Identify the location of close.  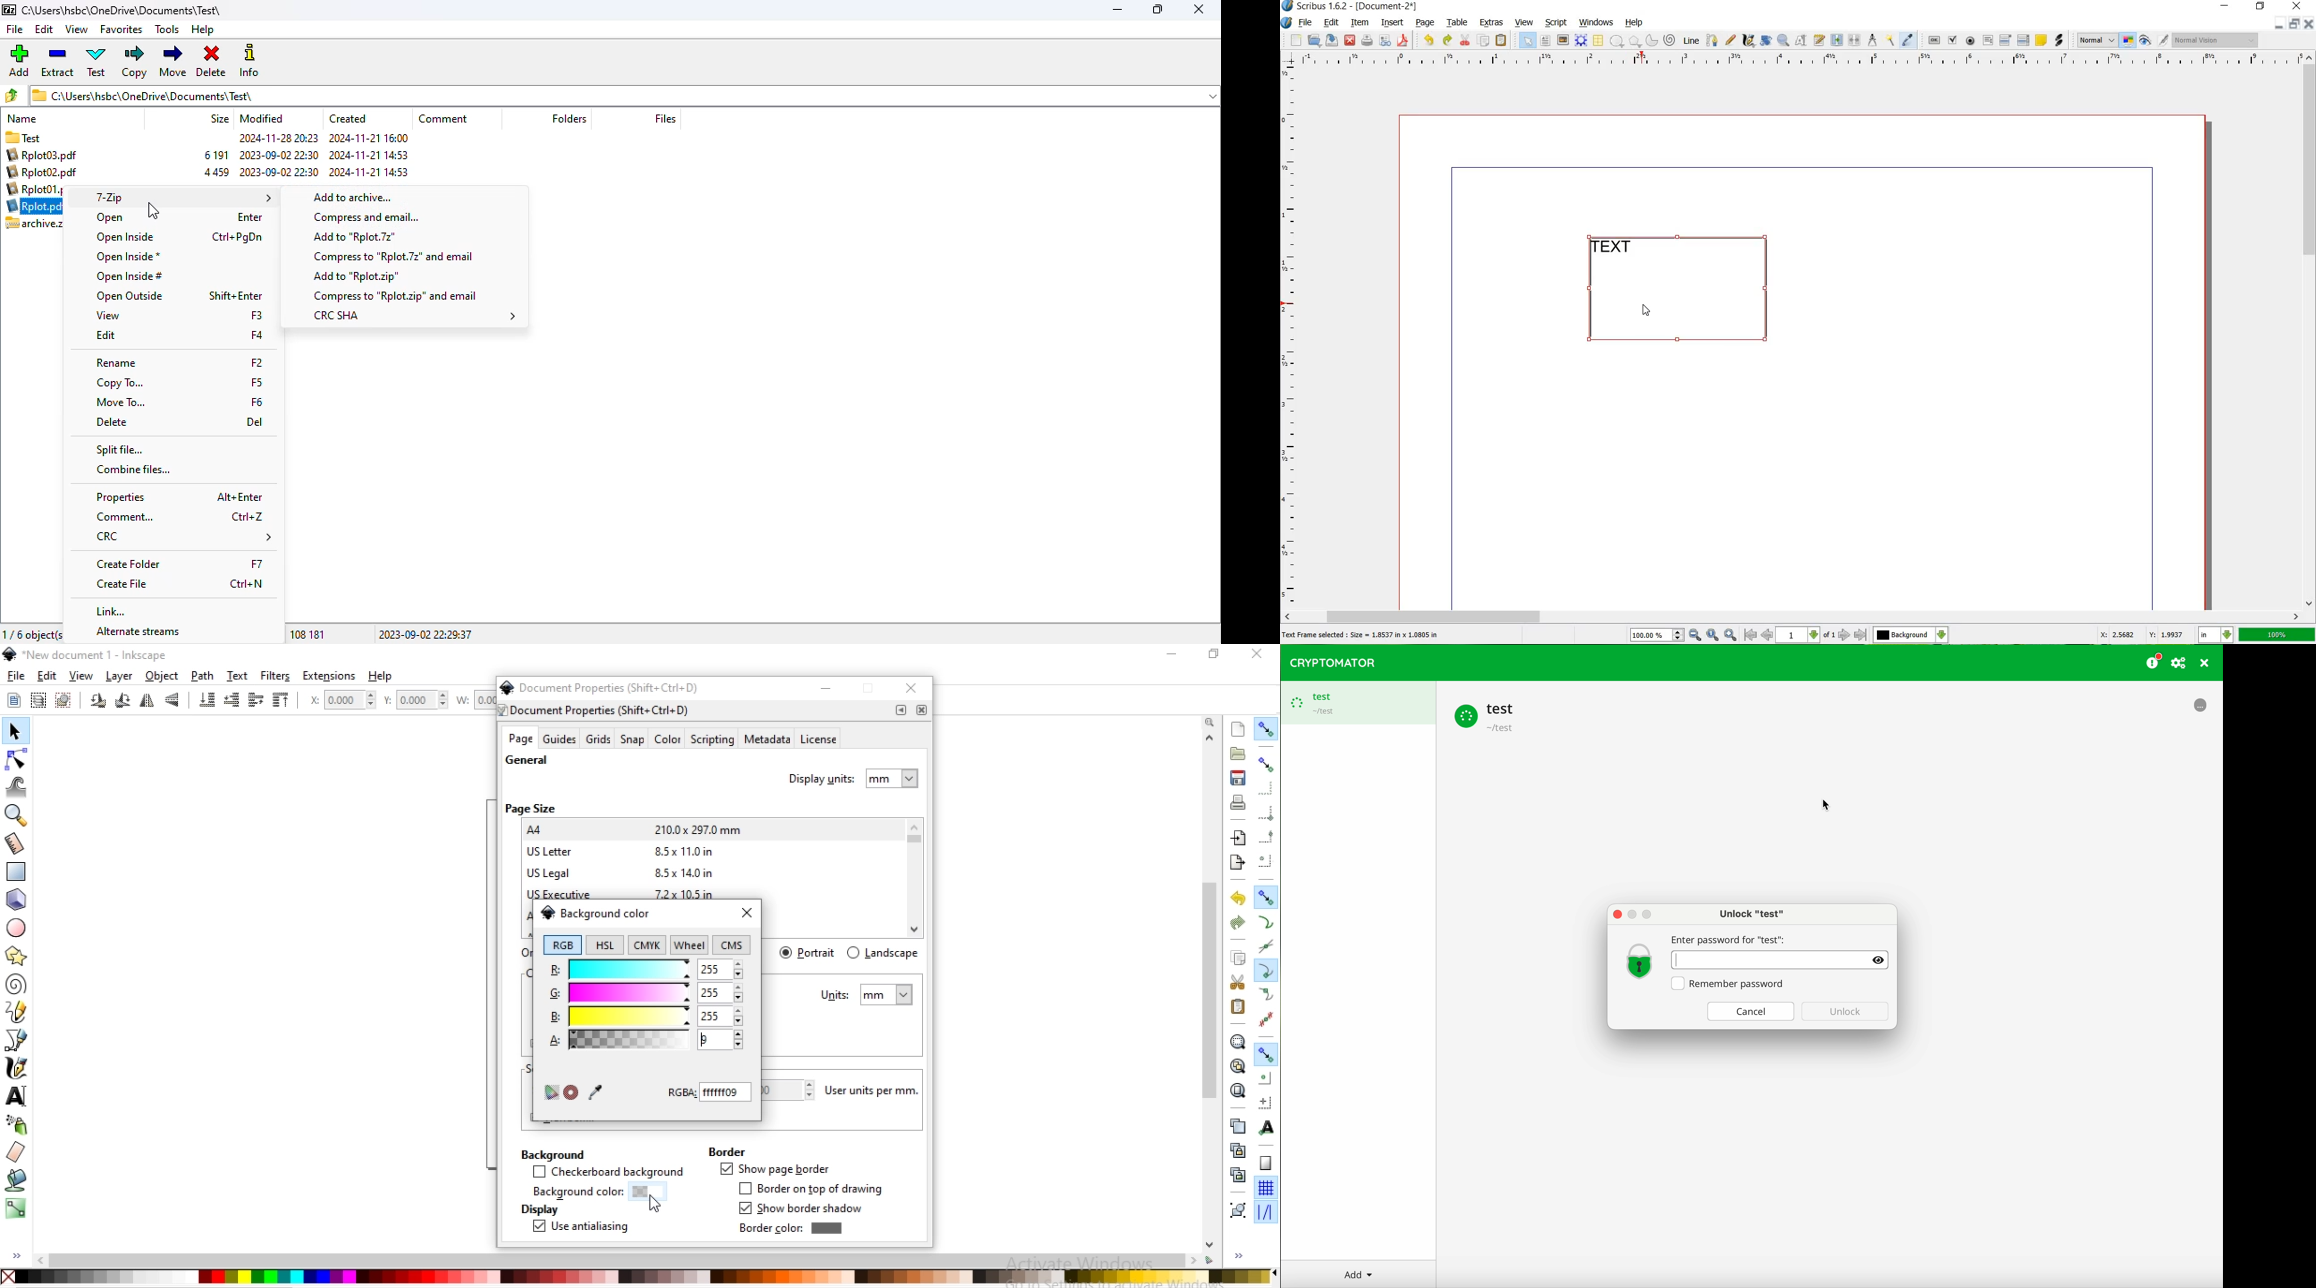
(921, 710).